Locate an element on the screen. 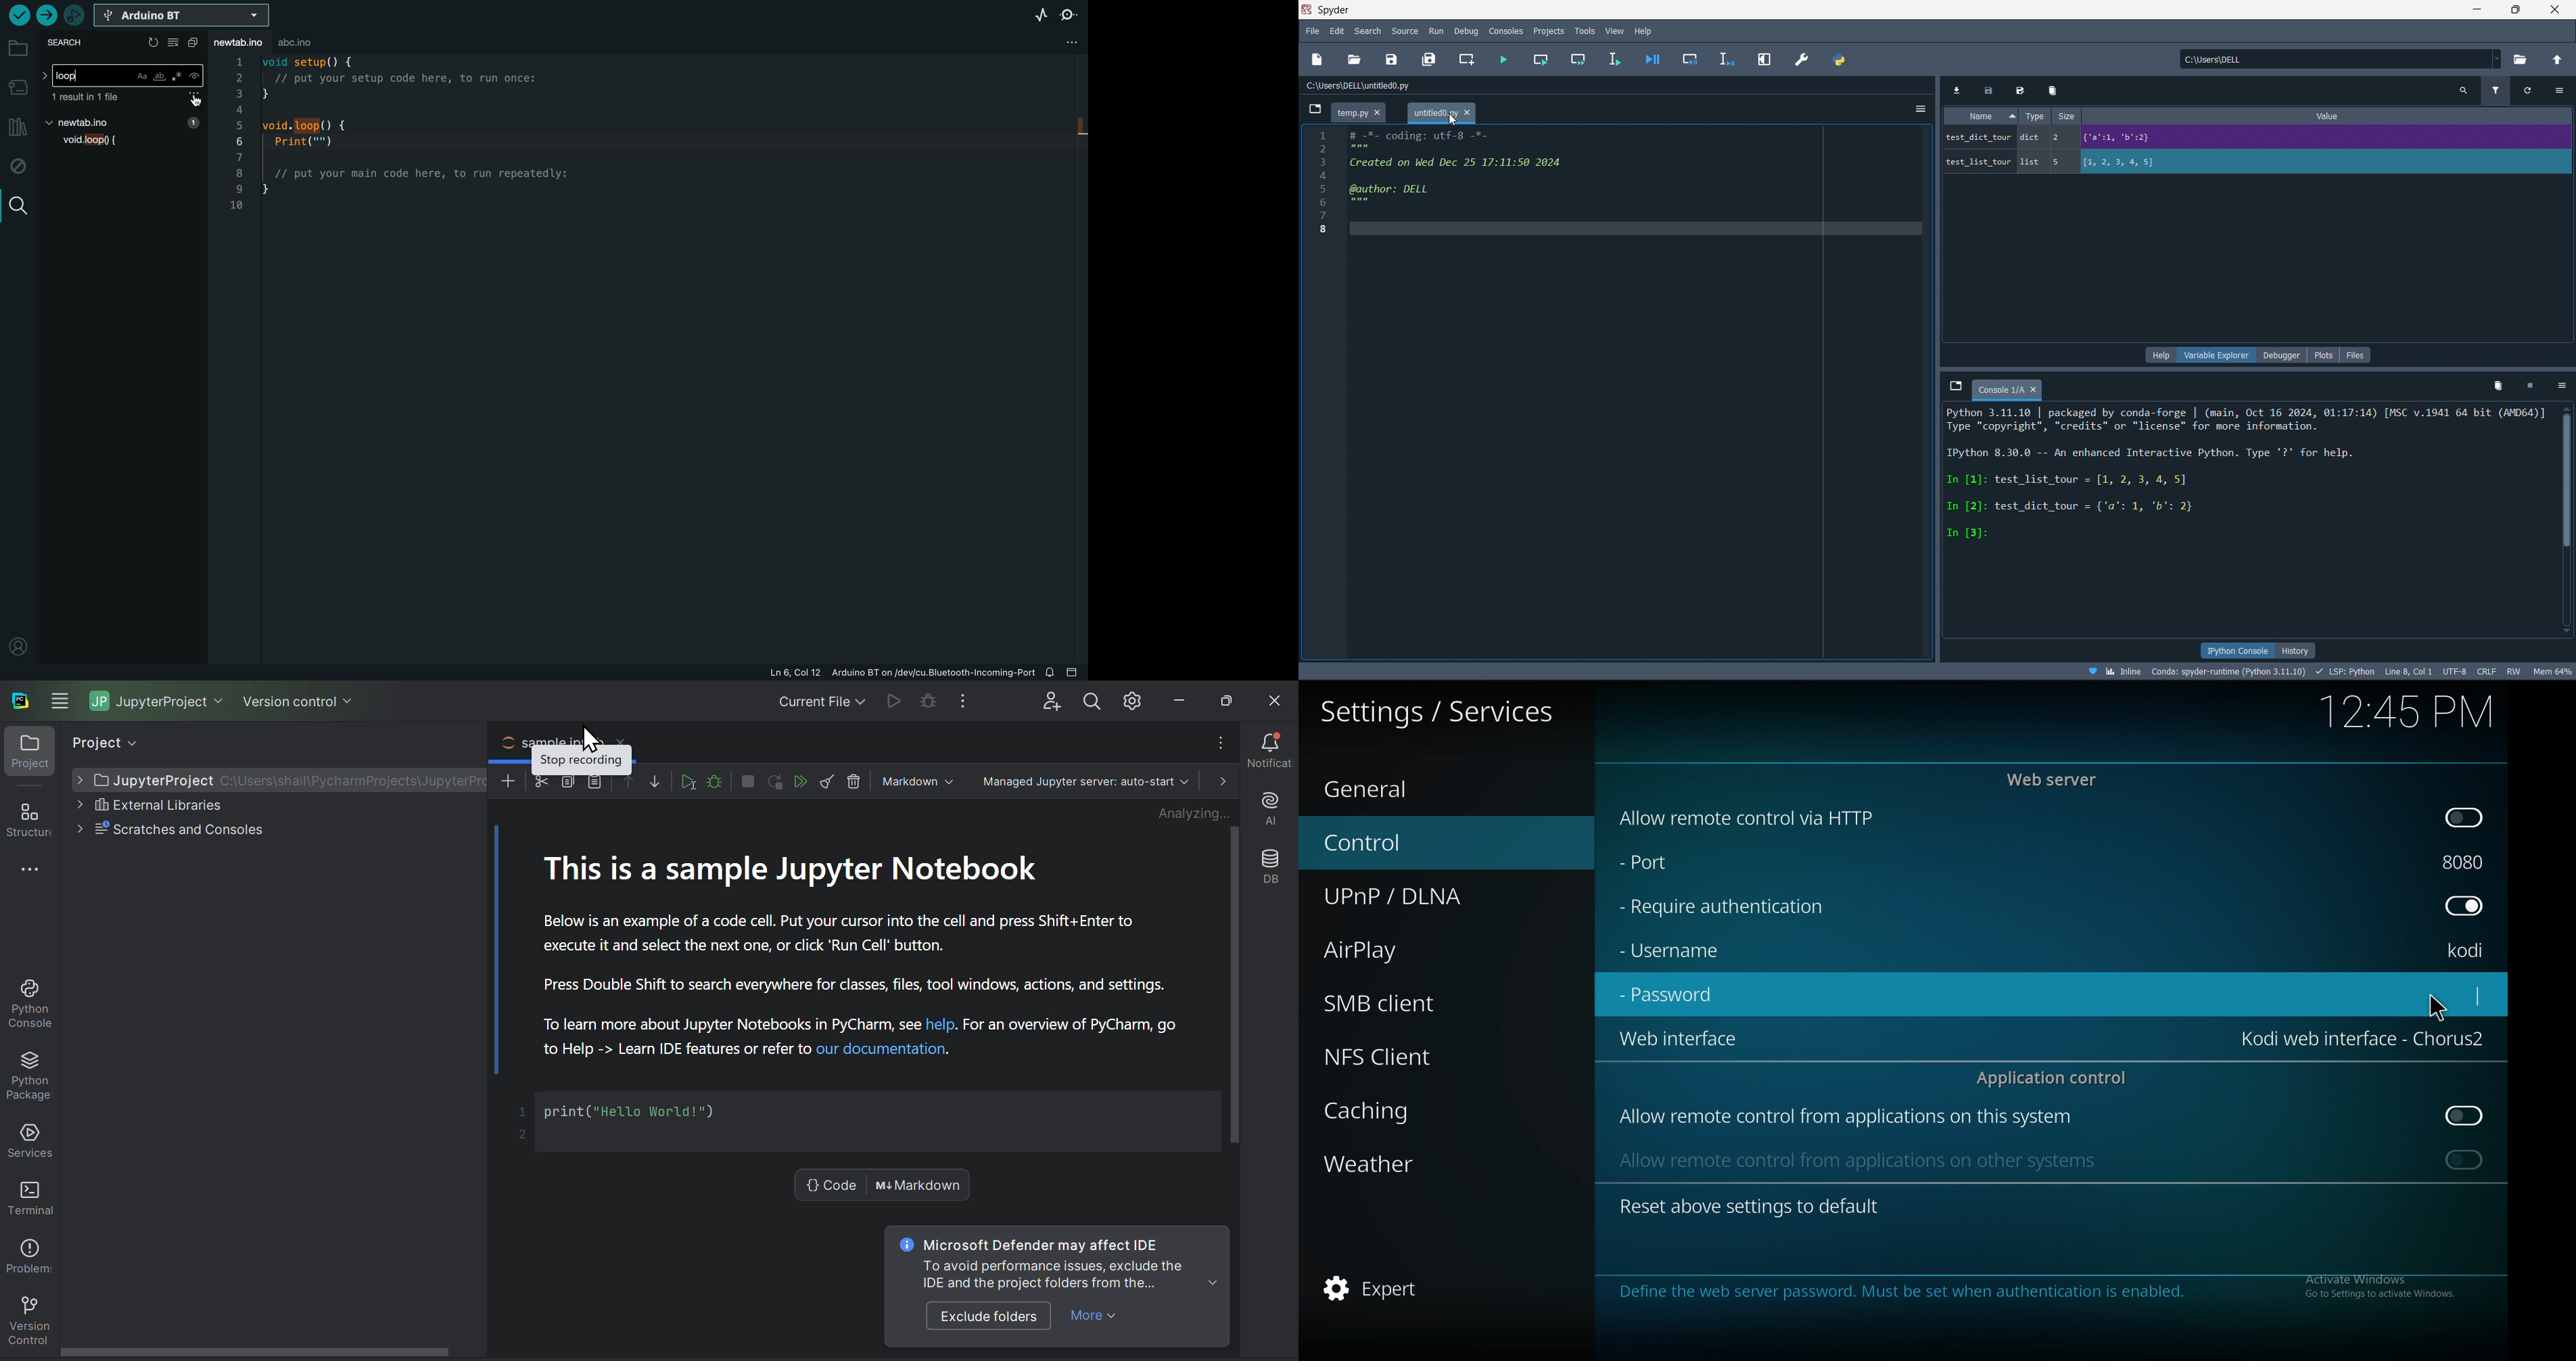 The height and width of the screenshot is (1372, 2576). view is located at coordinates (1616, 31).